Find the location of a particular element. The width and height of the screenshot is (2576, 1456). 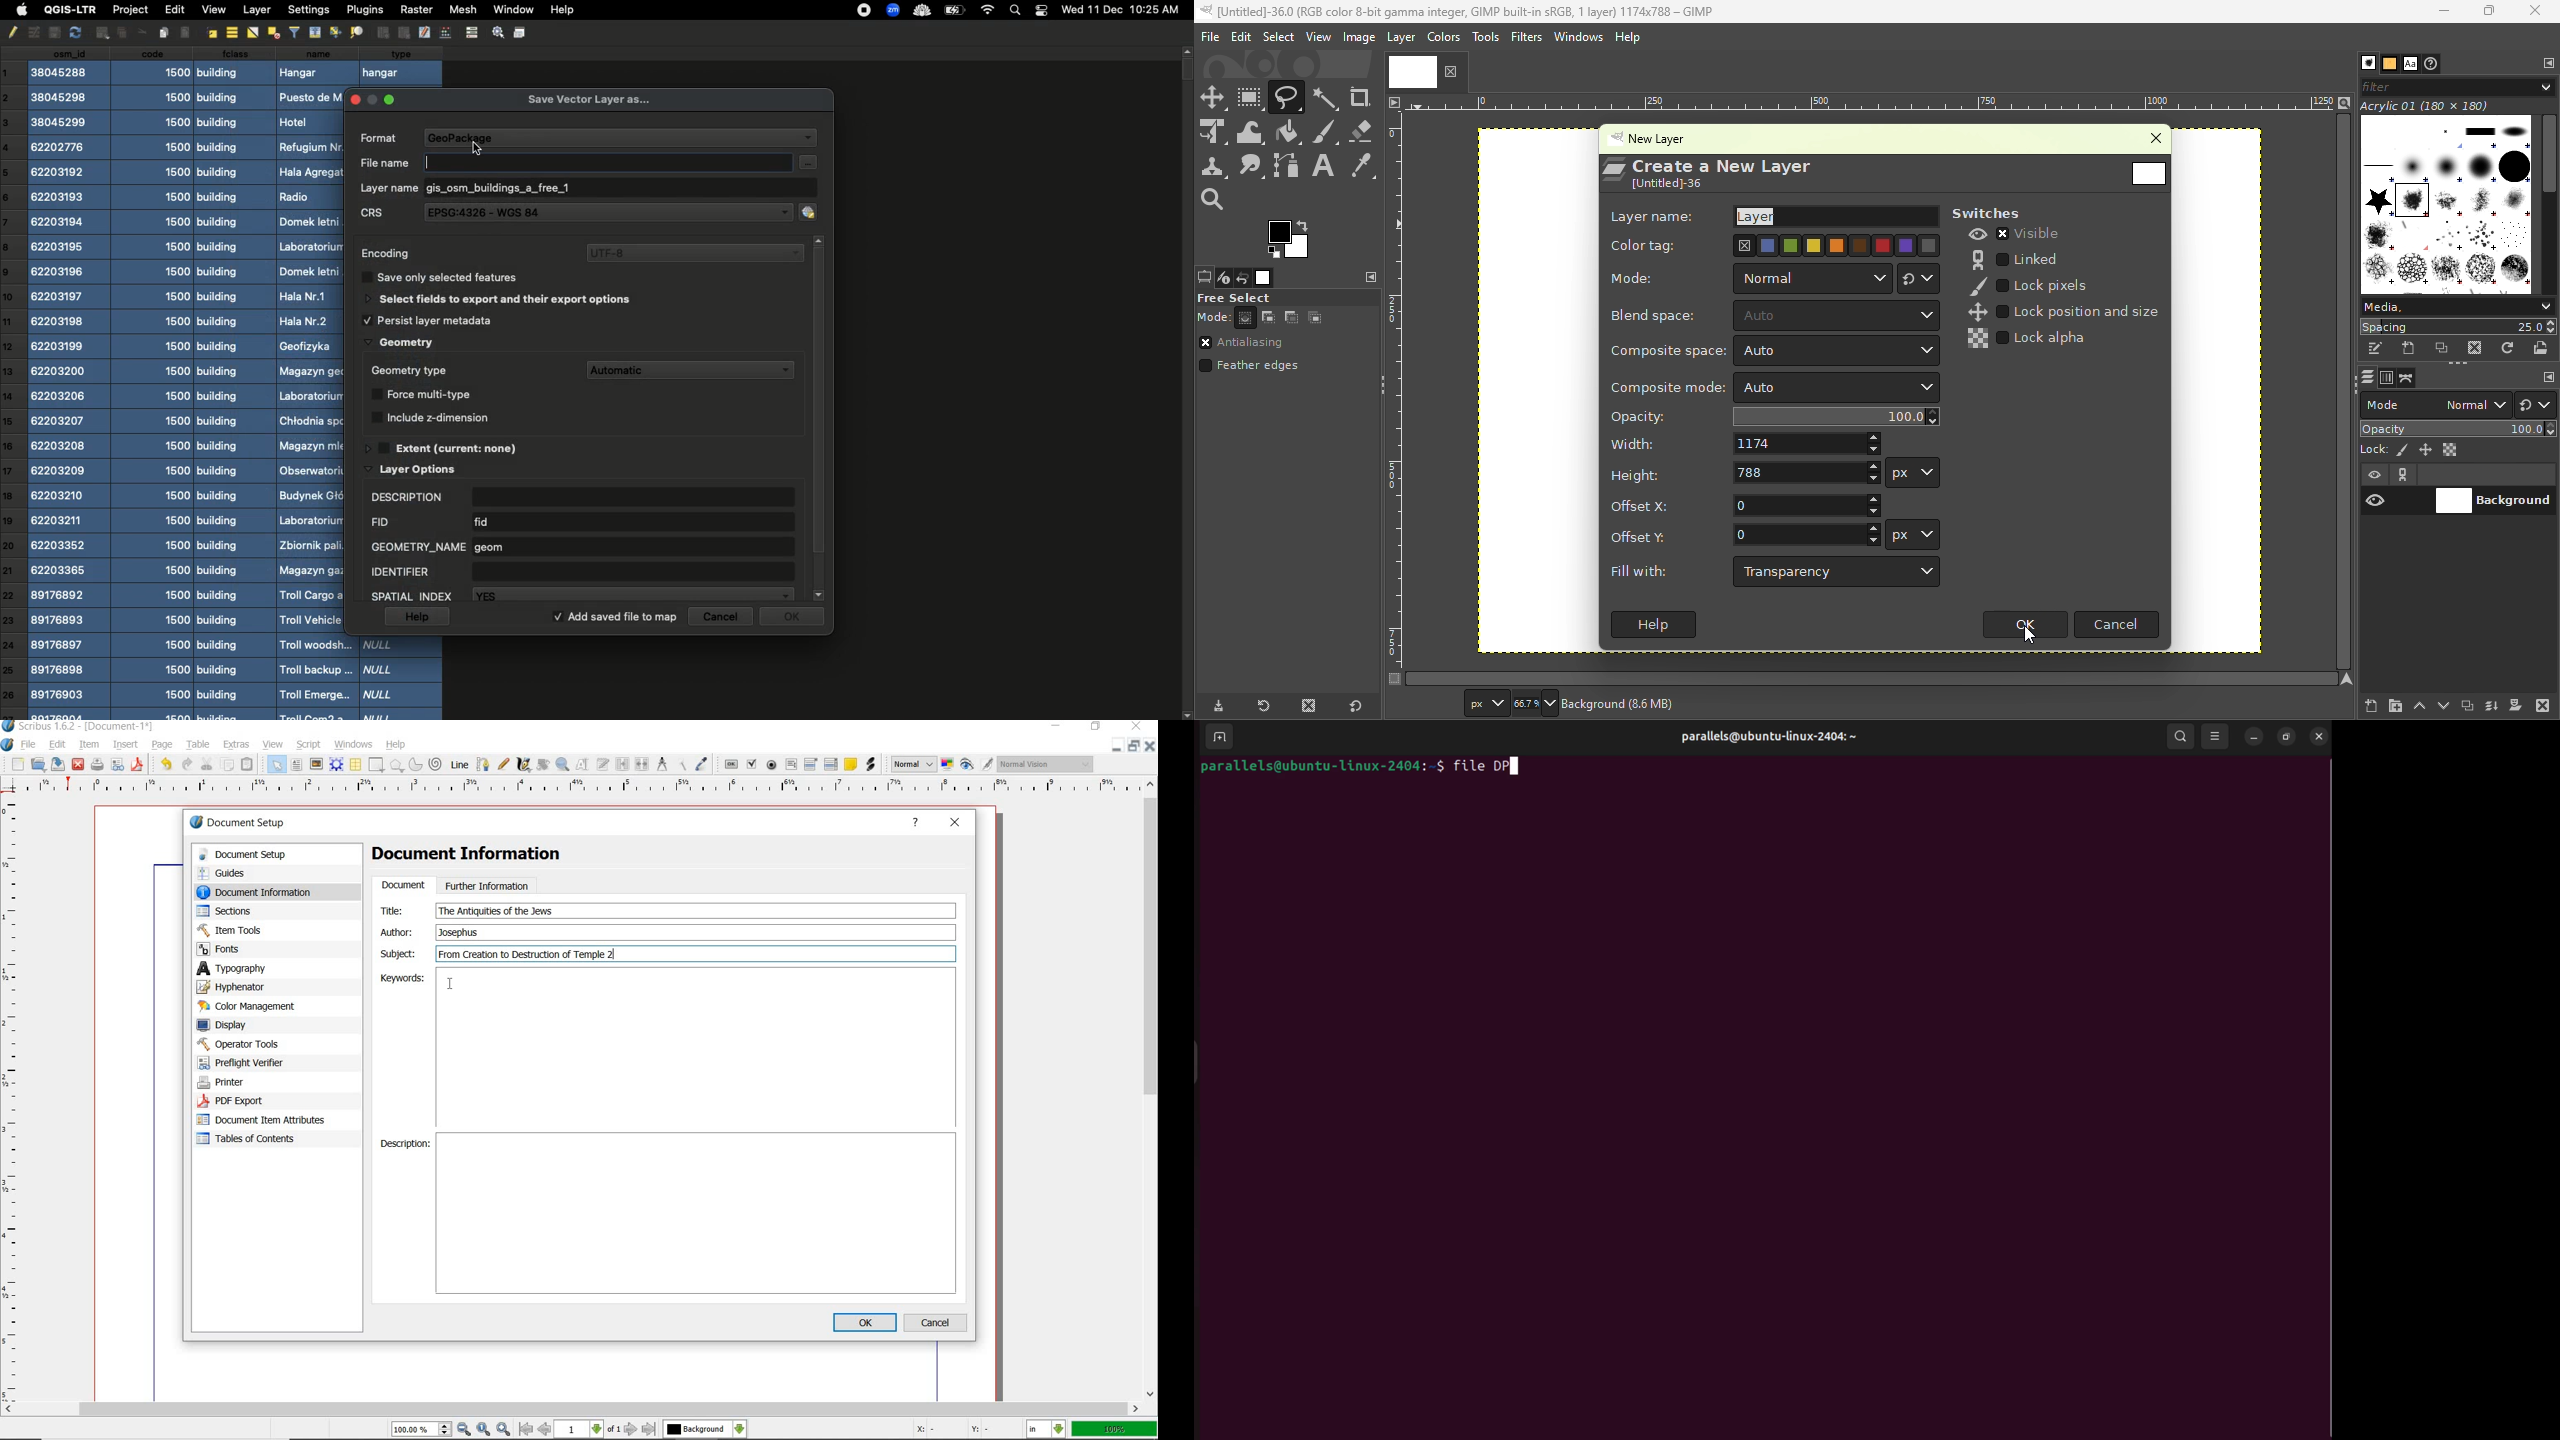

Help is located at coordinates (562, 11).